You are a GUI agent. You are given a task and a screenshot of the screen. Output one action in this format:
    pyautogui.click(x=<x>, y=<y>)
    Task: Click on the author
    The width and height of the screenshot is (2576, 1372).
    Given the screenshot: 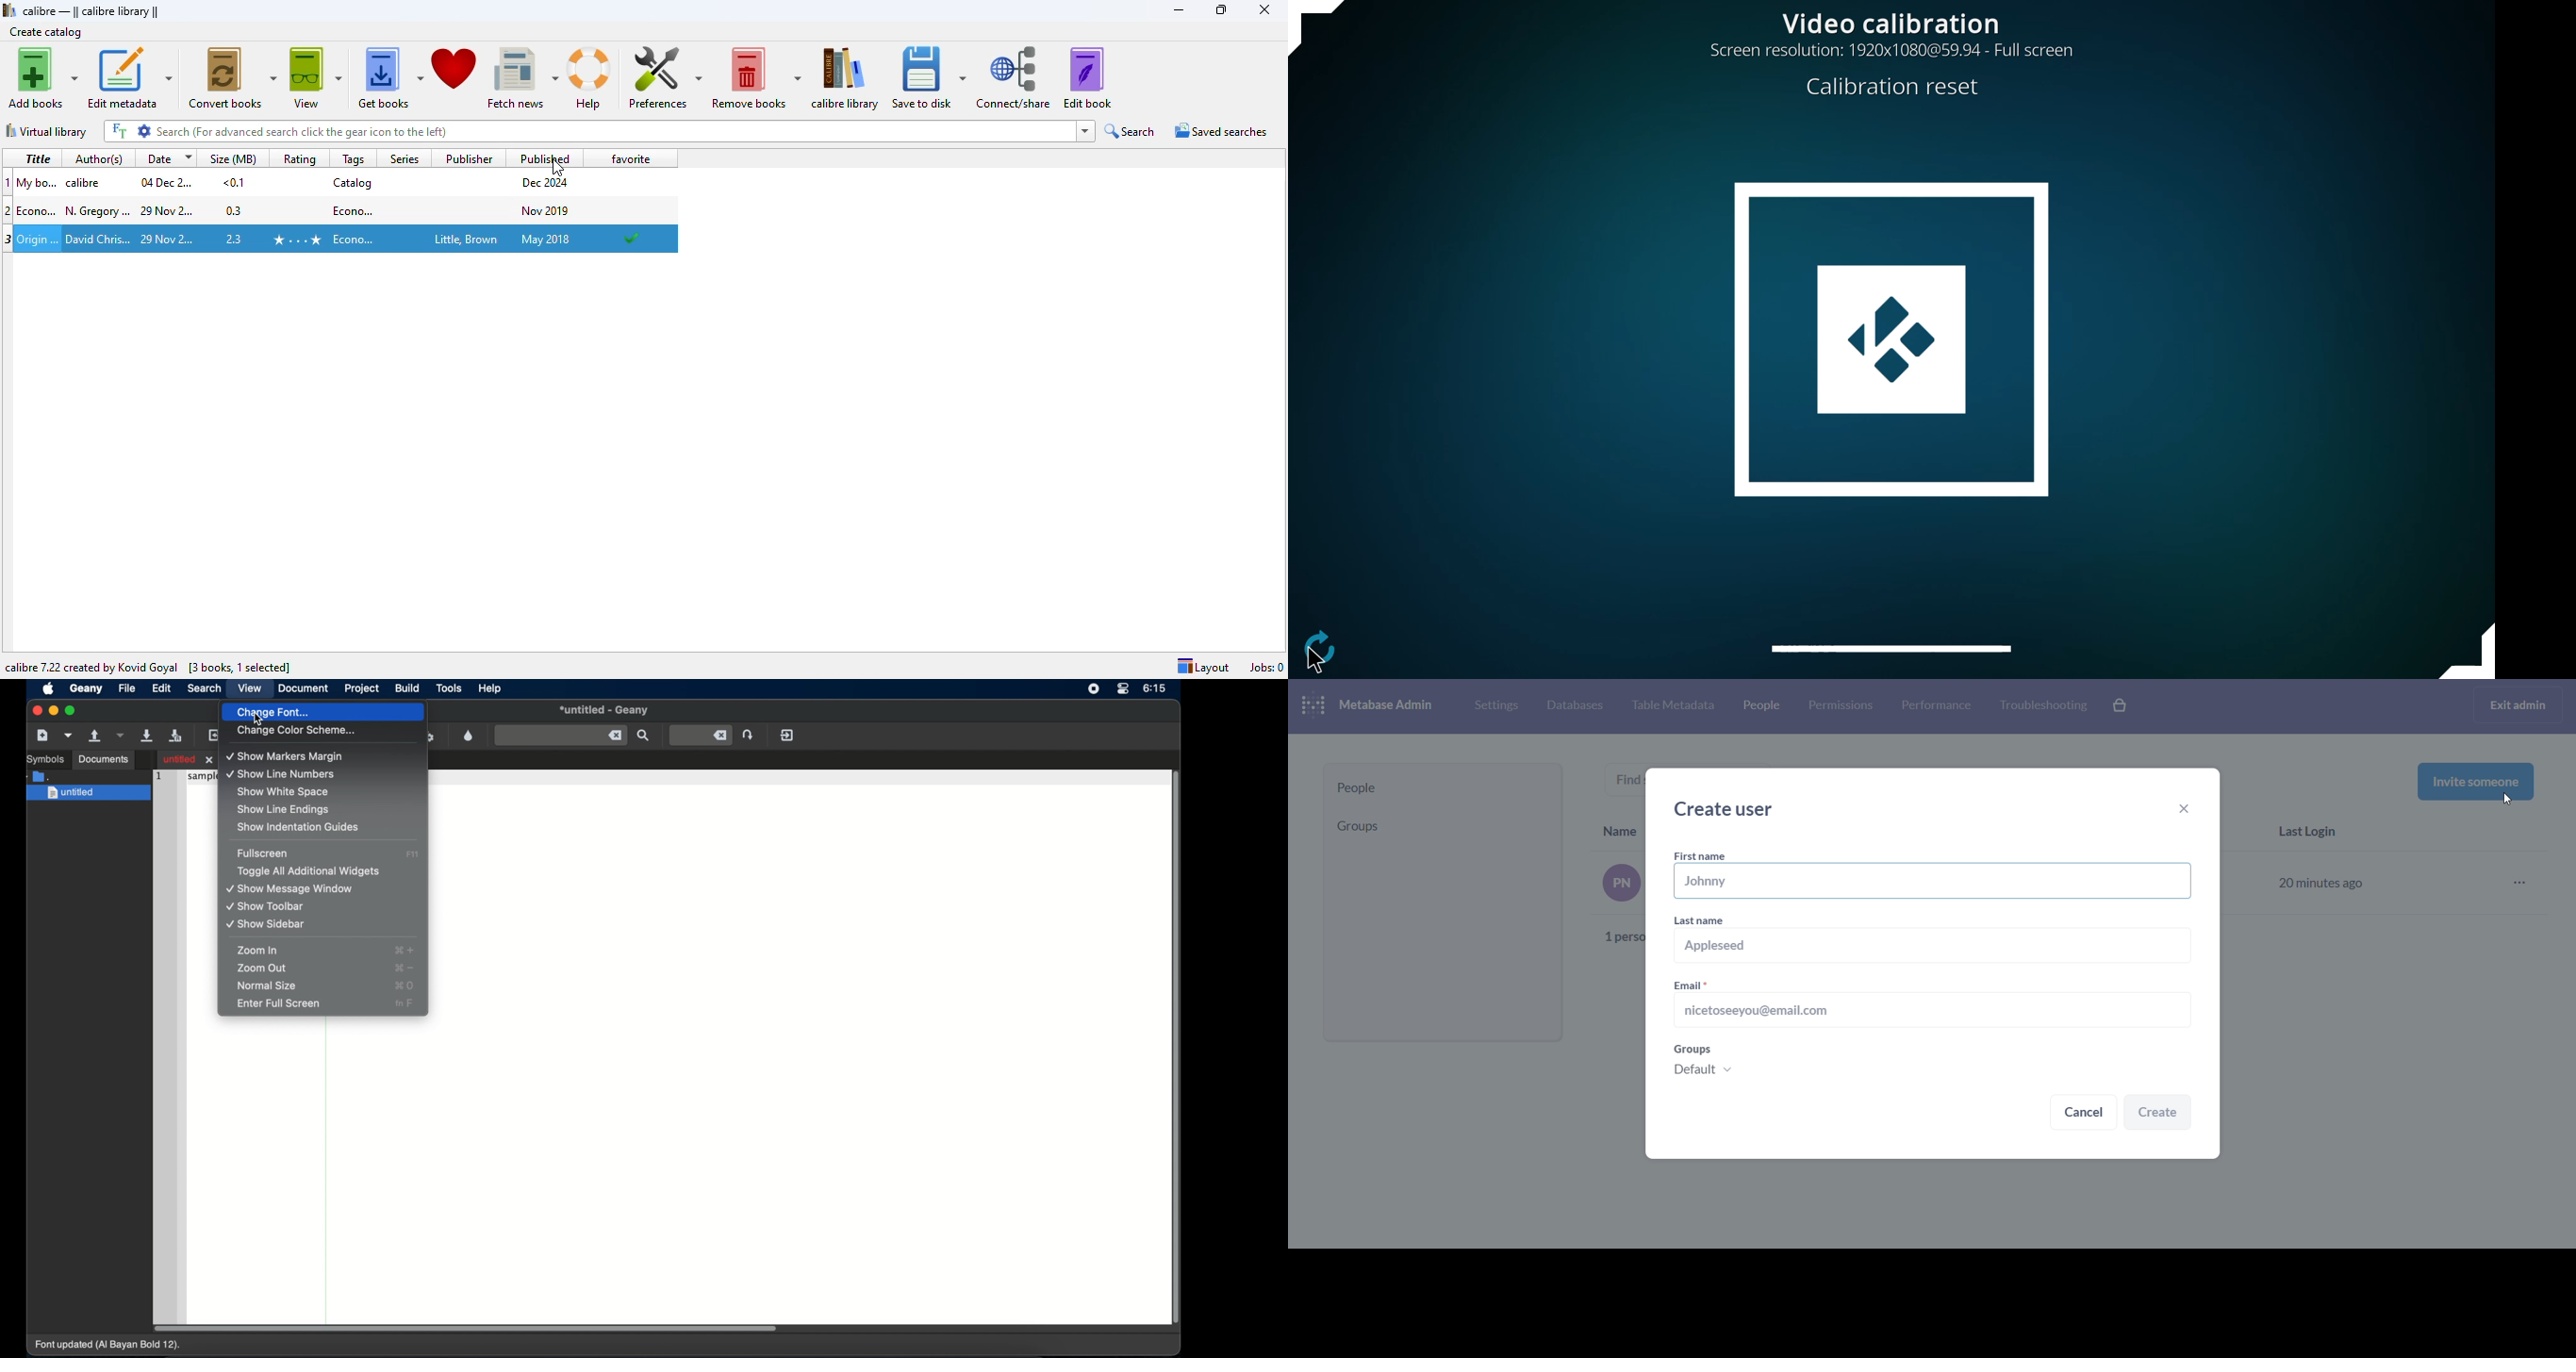 What is the action you would take?
    pyautogui.click(x=97, y=181)
    